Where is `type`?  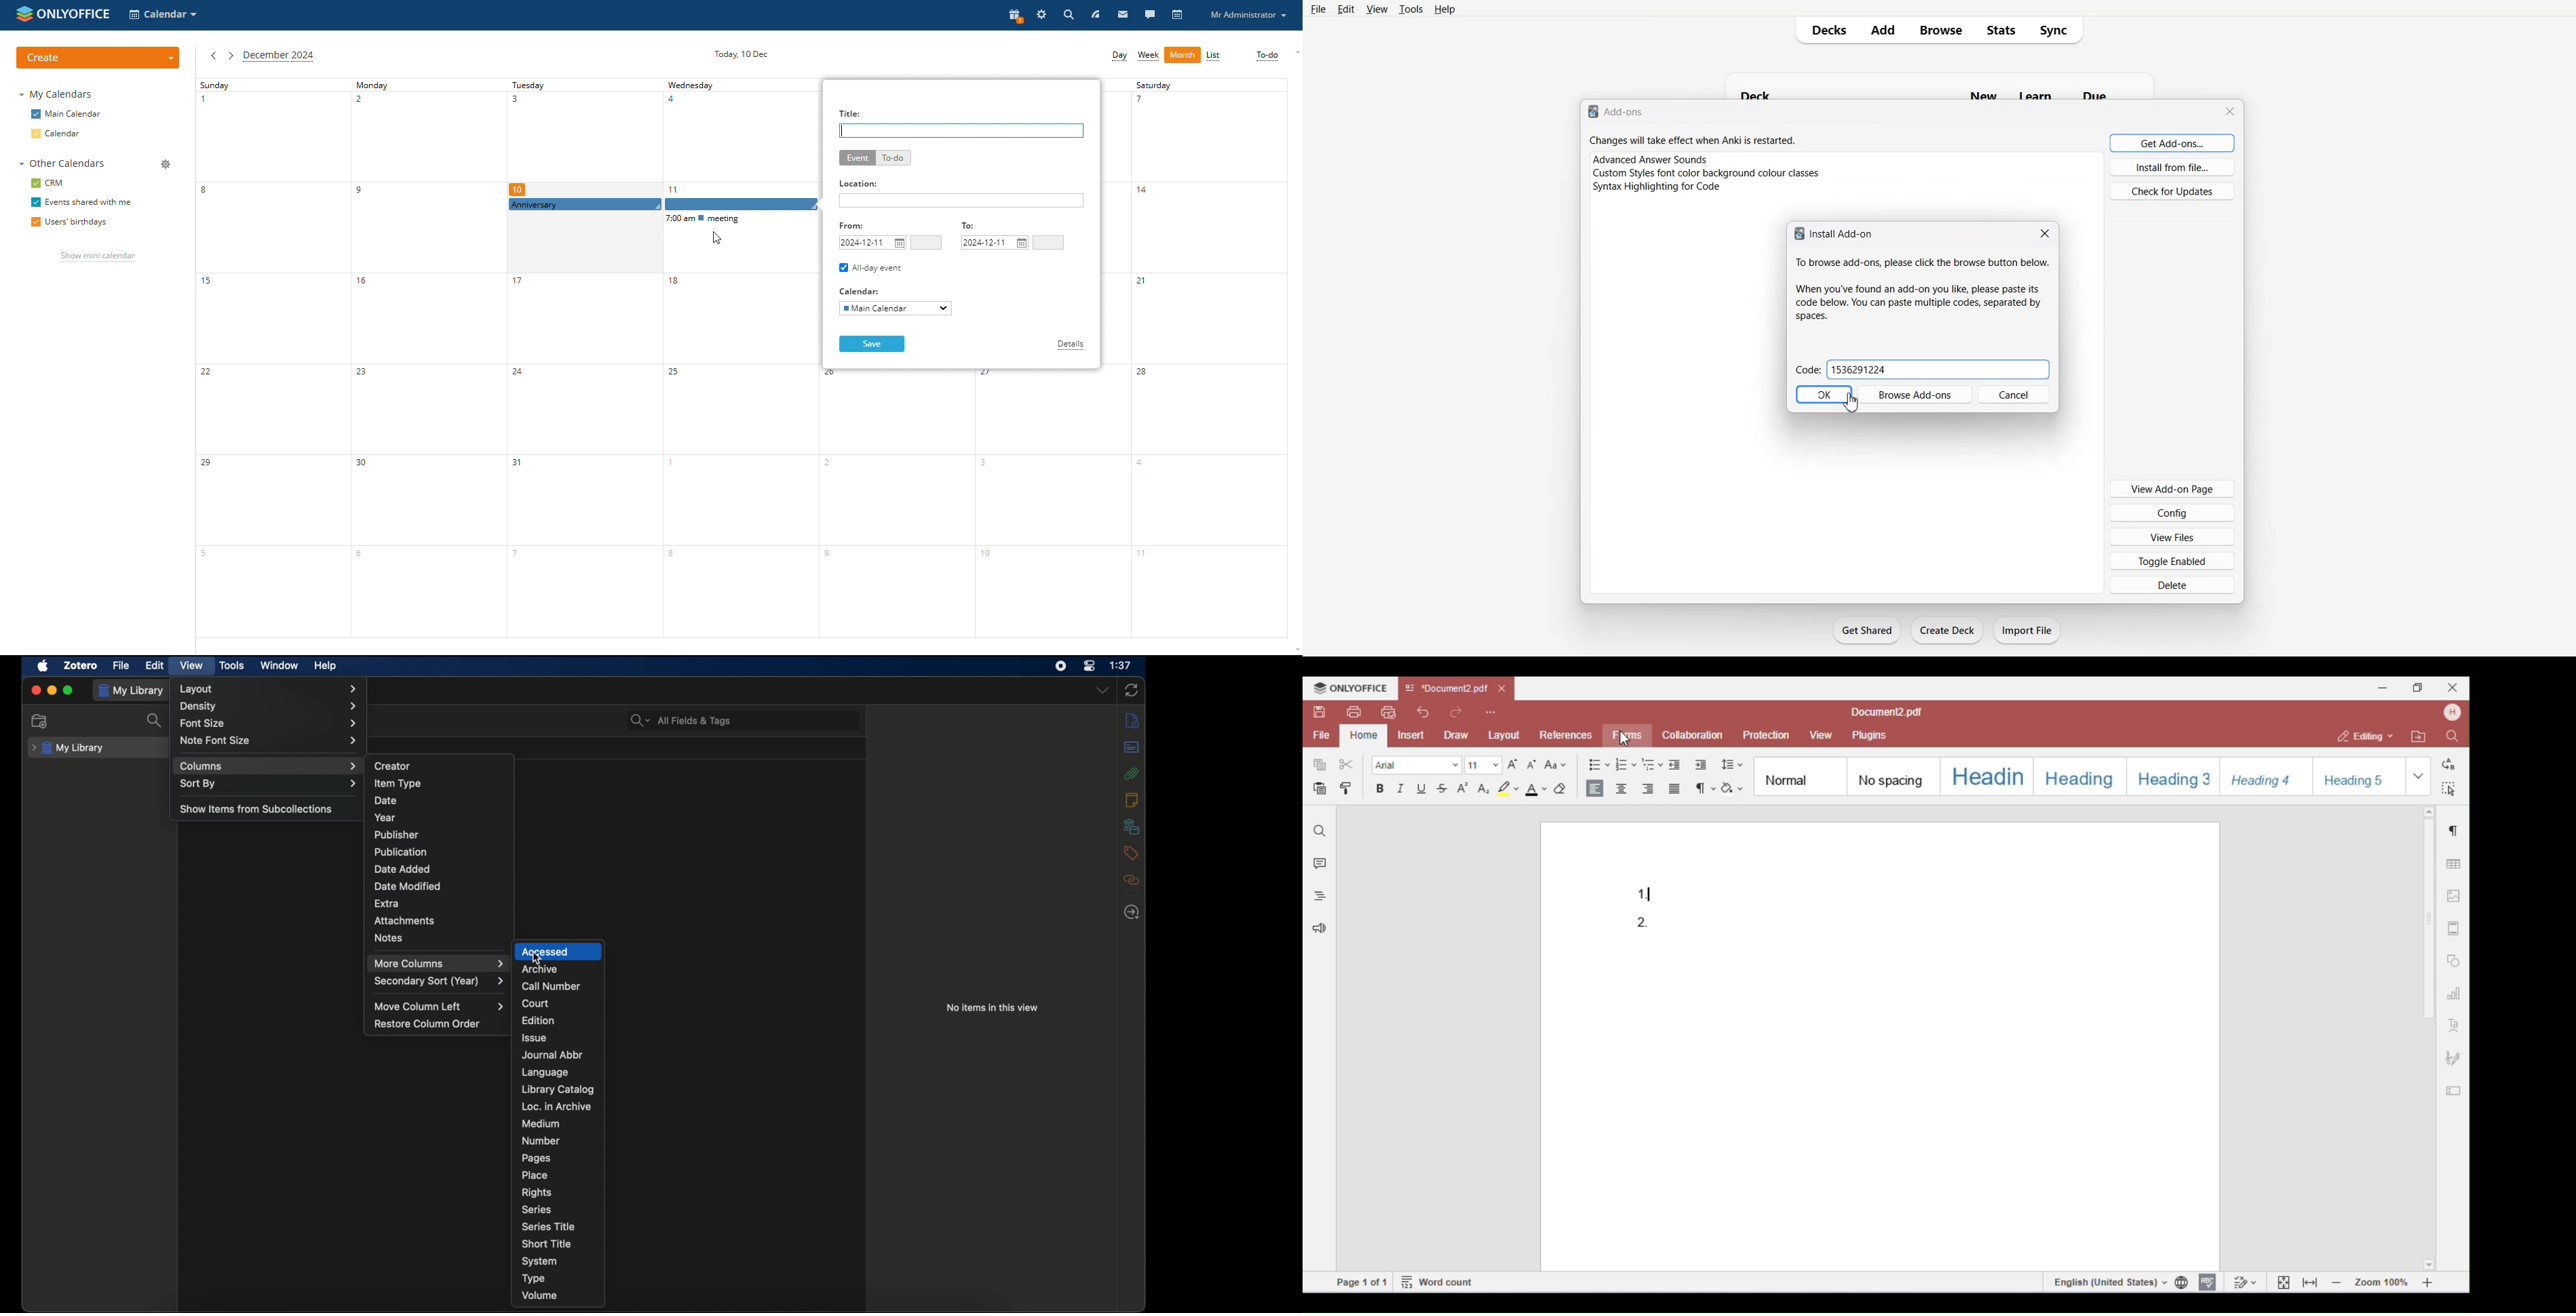 type is located at coordinates (534, 1278).